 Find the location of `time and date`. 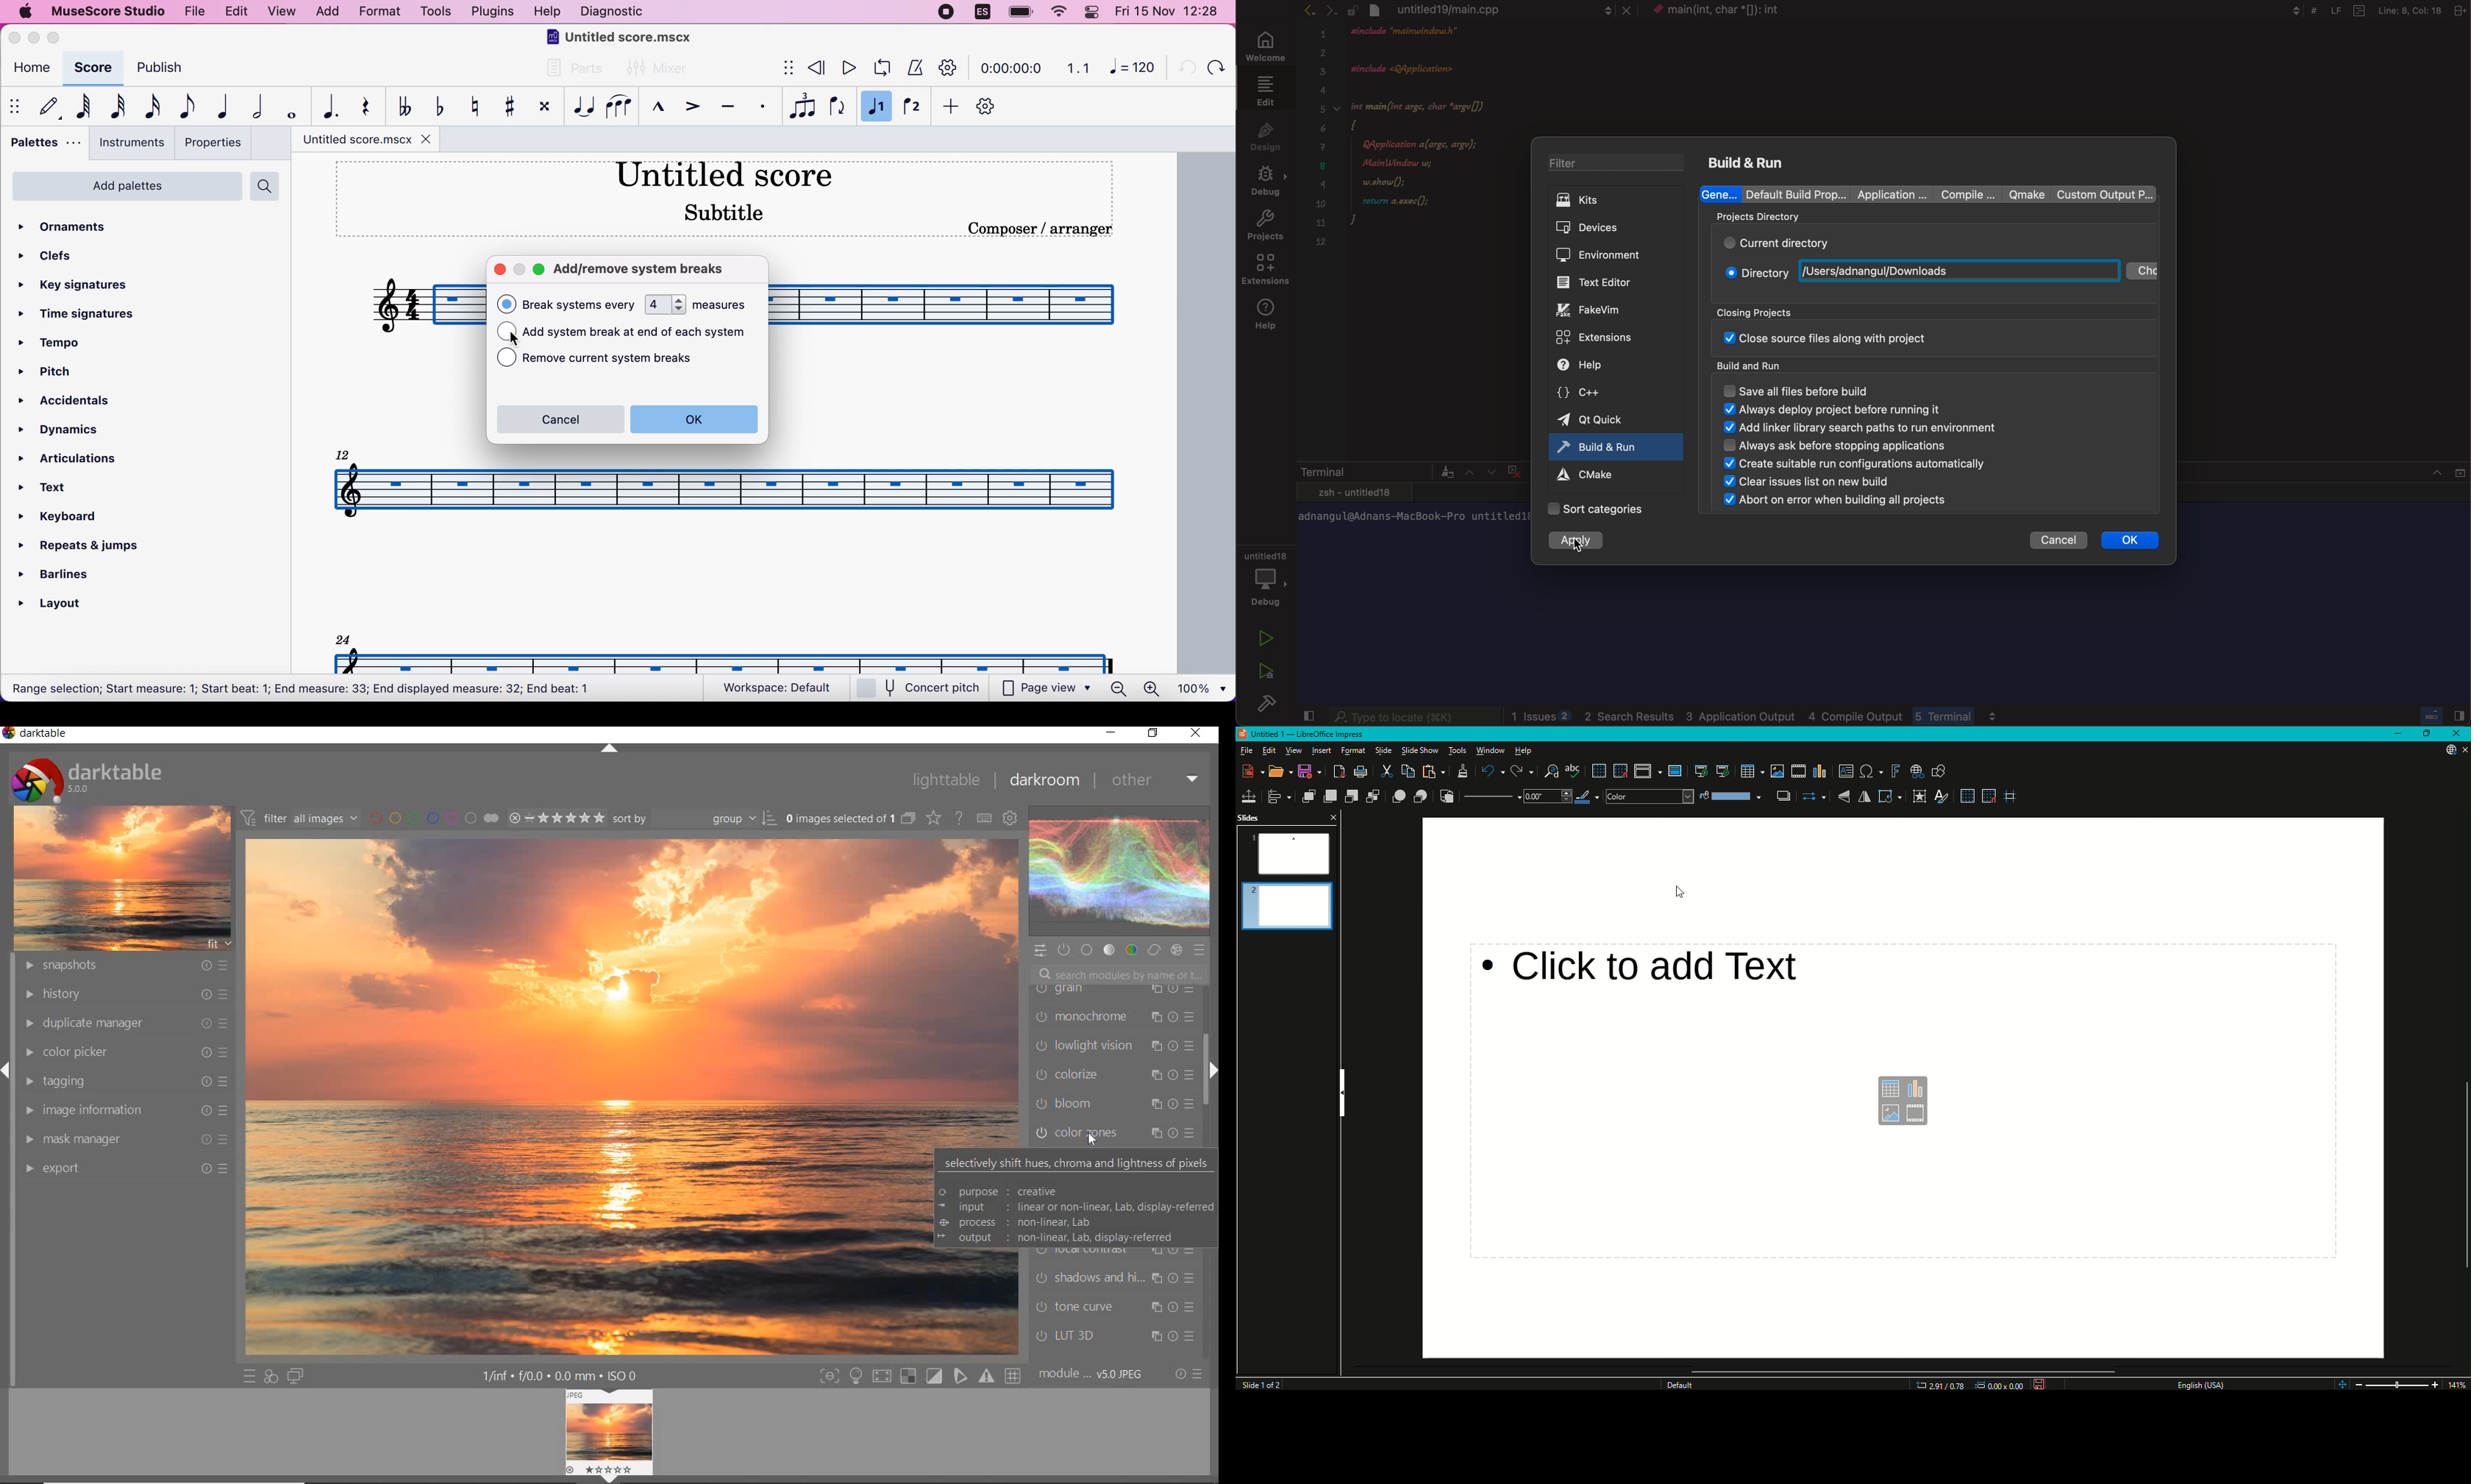

time and date is located at coordinates (1170, 13).